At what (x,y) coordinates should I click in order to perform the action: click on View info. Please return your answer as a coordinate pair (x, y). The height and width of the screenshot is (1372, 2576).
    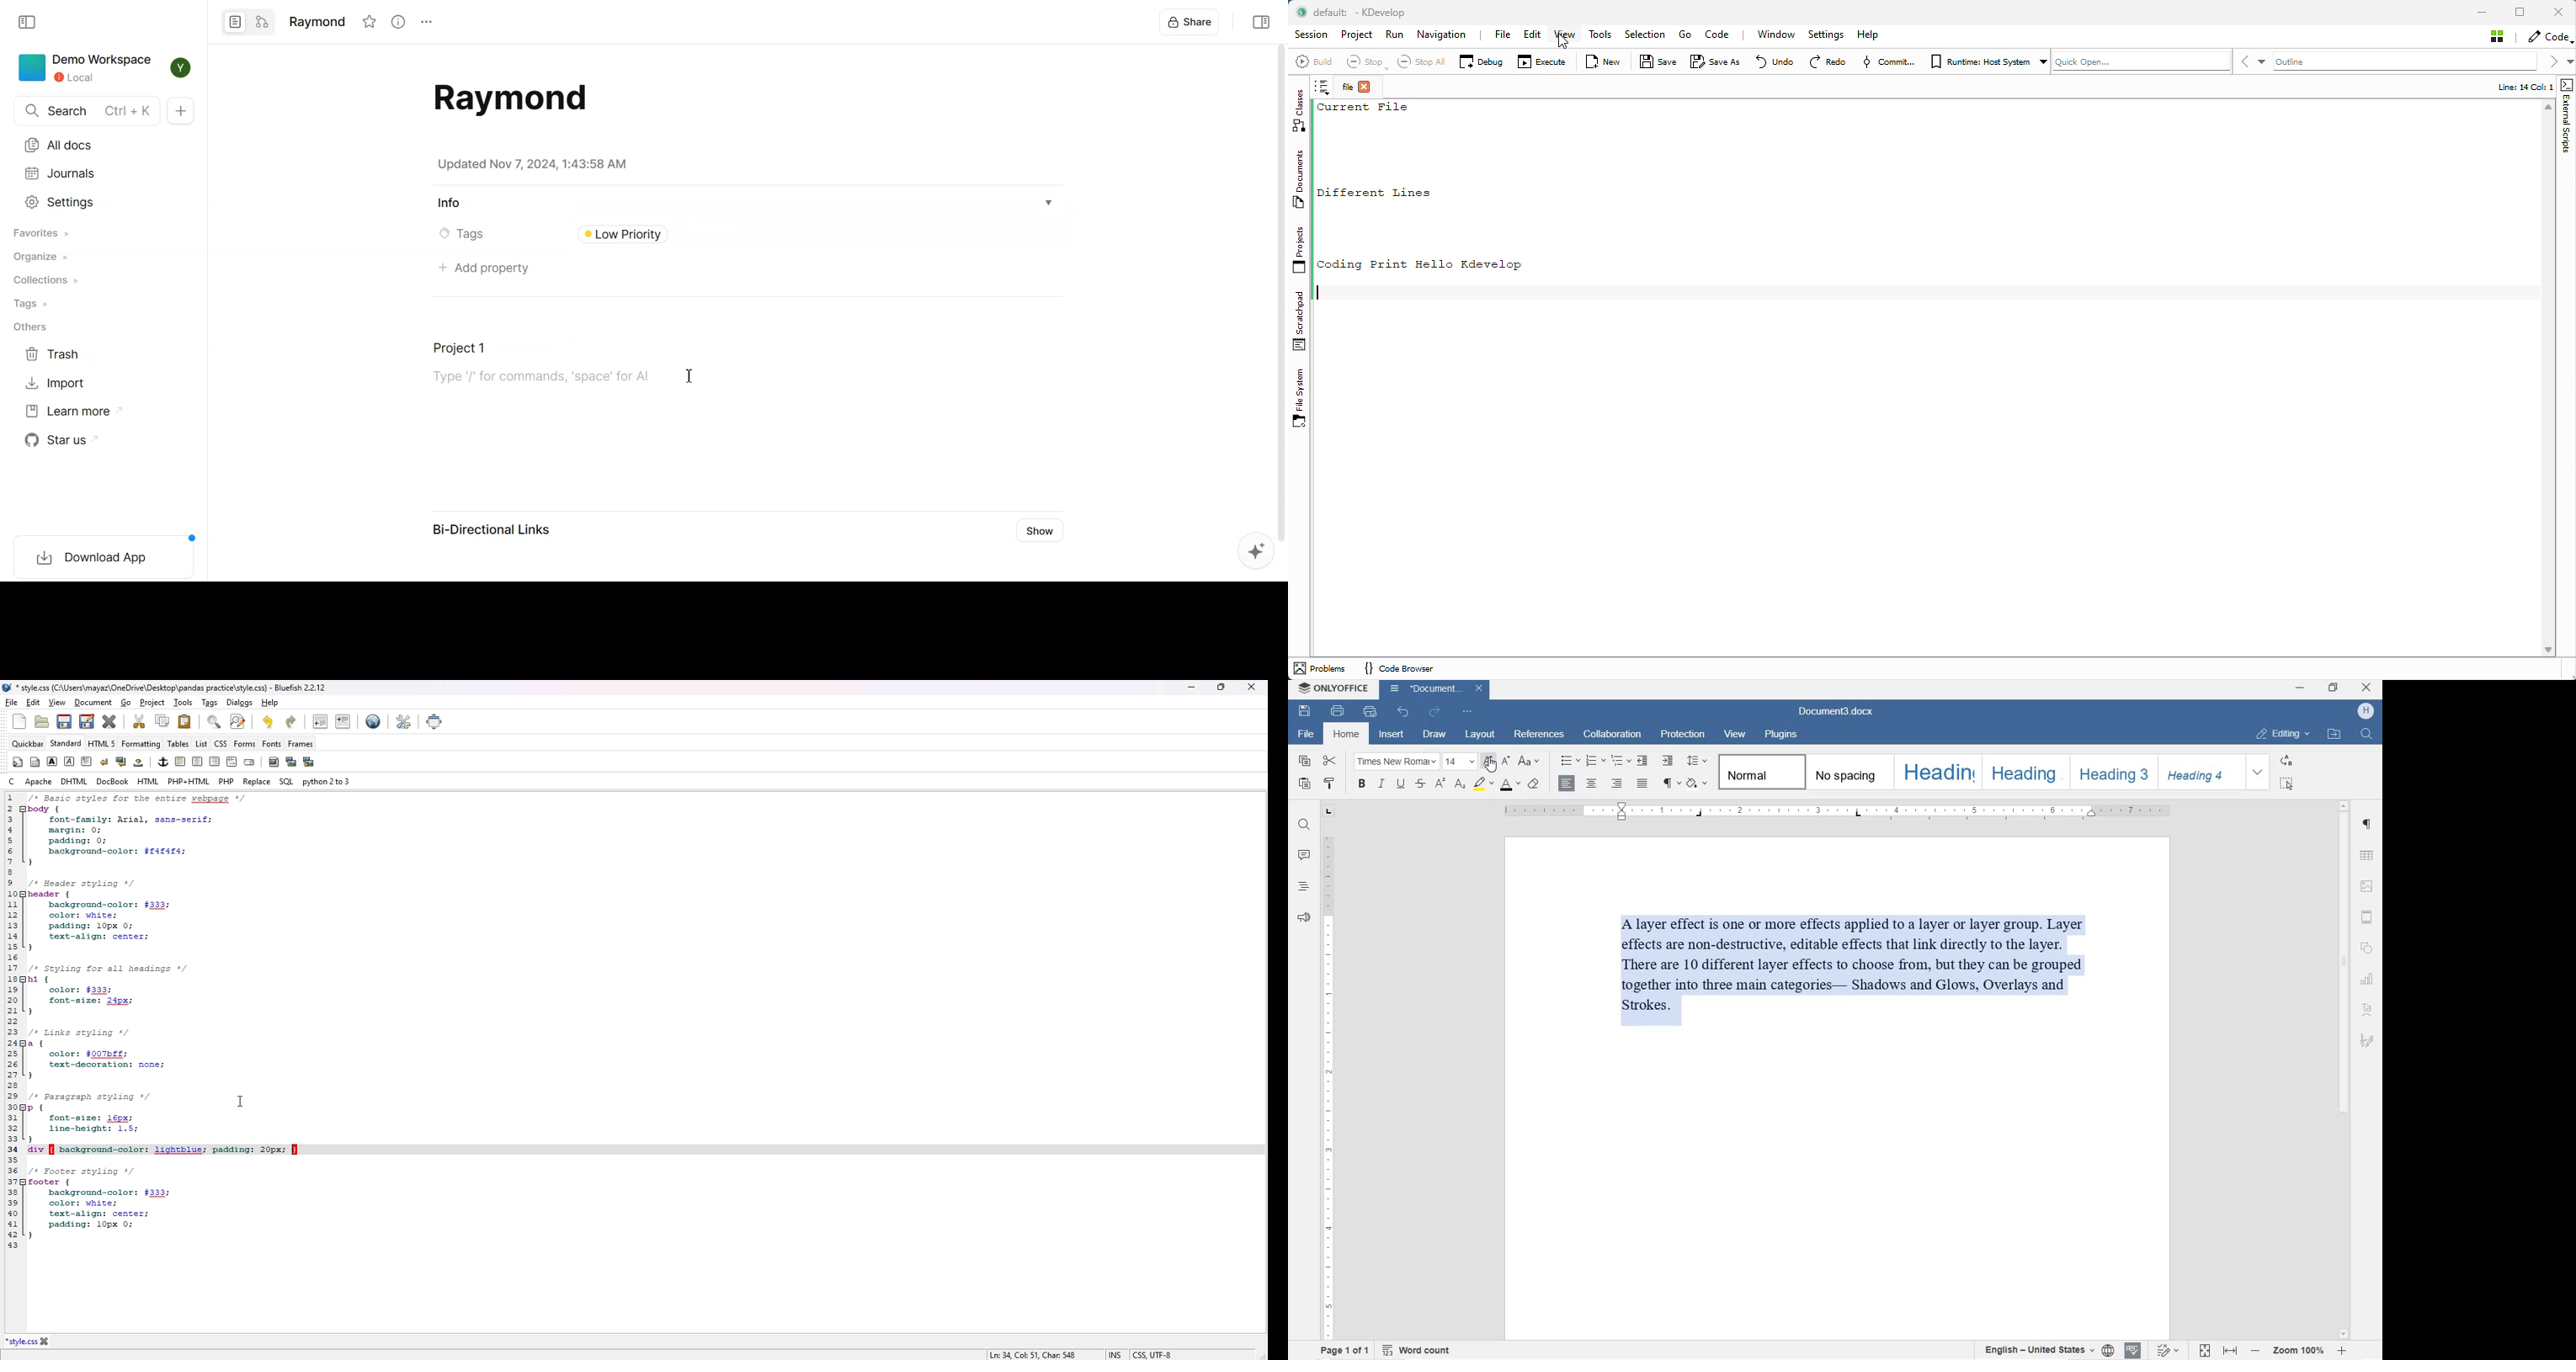
    Looking at the image, I should click on (397, 21).